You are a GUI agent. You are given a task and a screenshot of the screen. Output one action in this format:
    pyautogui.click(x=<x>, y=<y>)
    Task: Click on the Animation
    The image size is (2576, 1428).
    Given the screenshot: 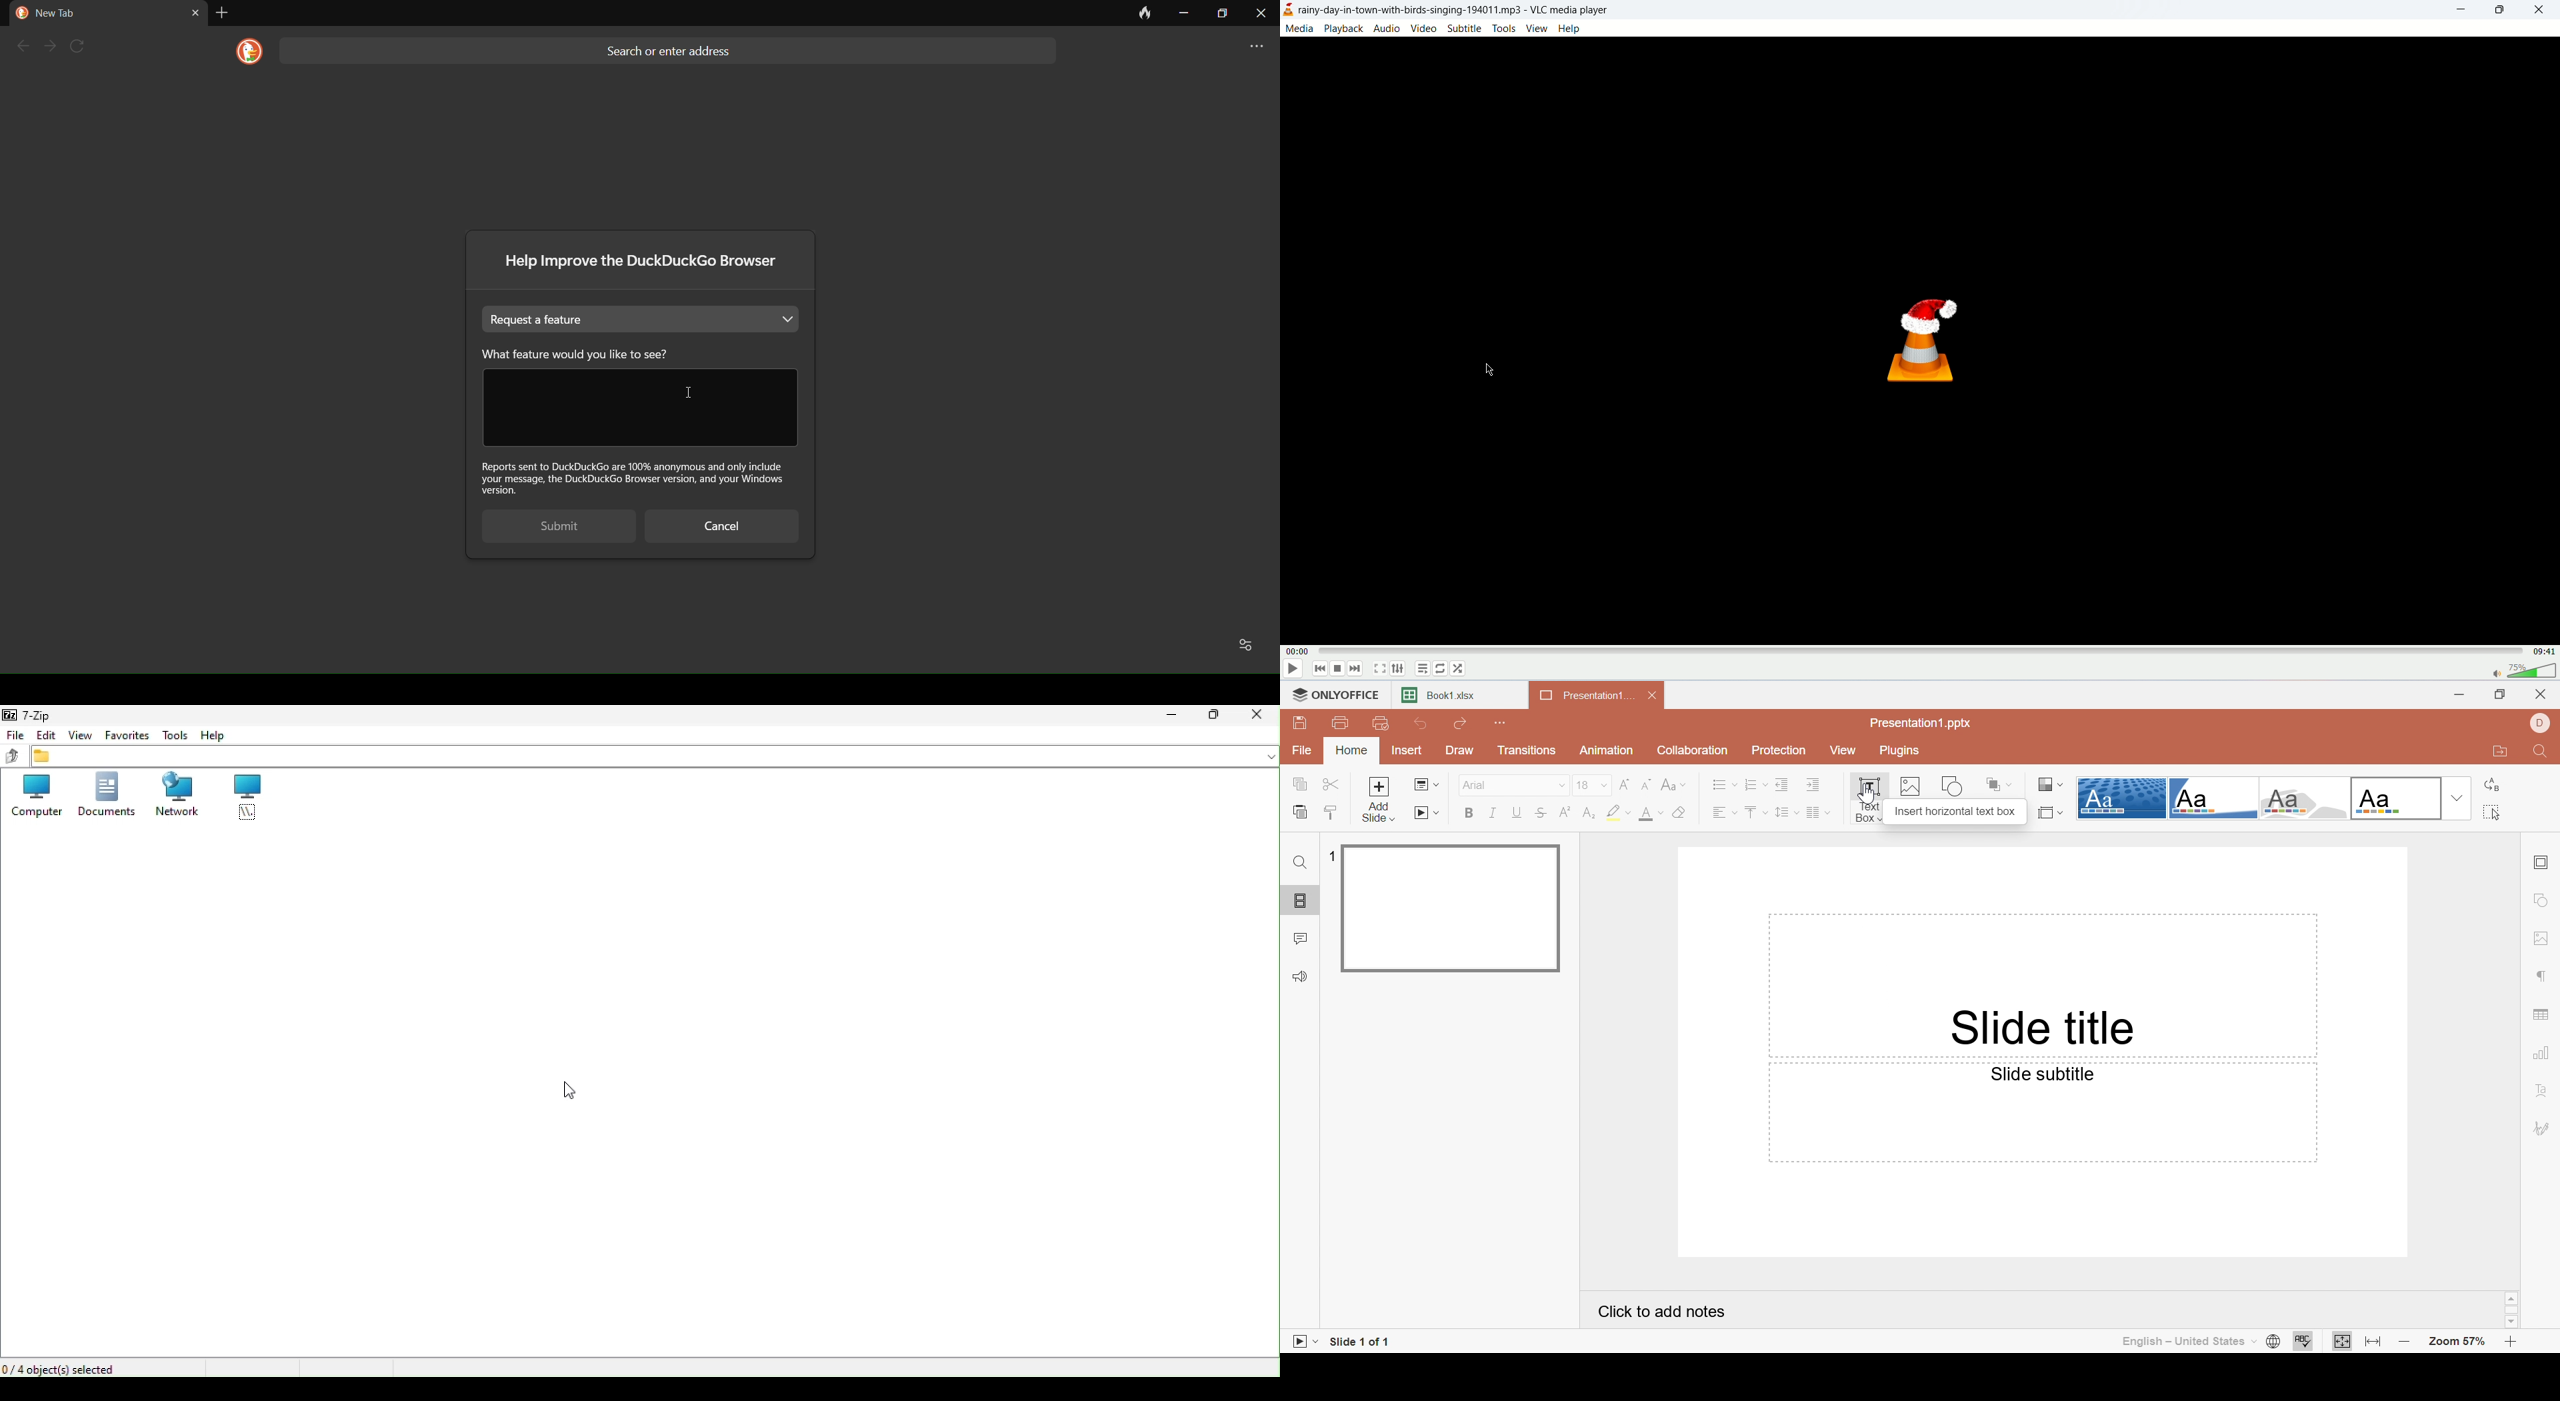 What is the action you would take?
    pyautogui.click(x=1609, y=750)
    